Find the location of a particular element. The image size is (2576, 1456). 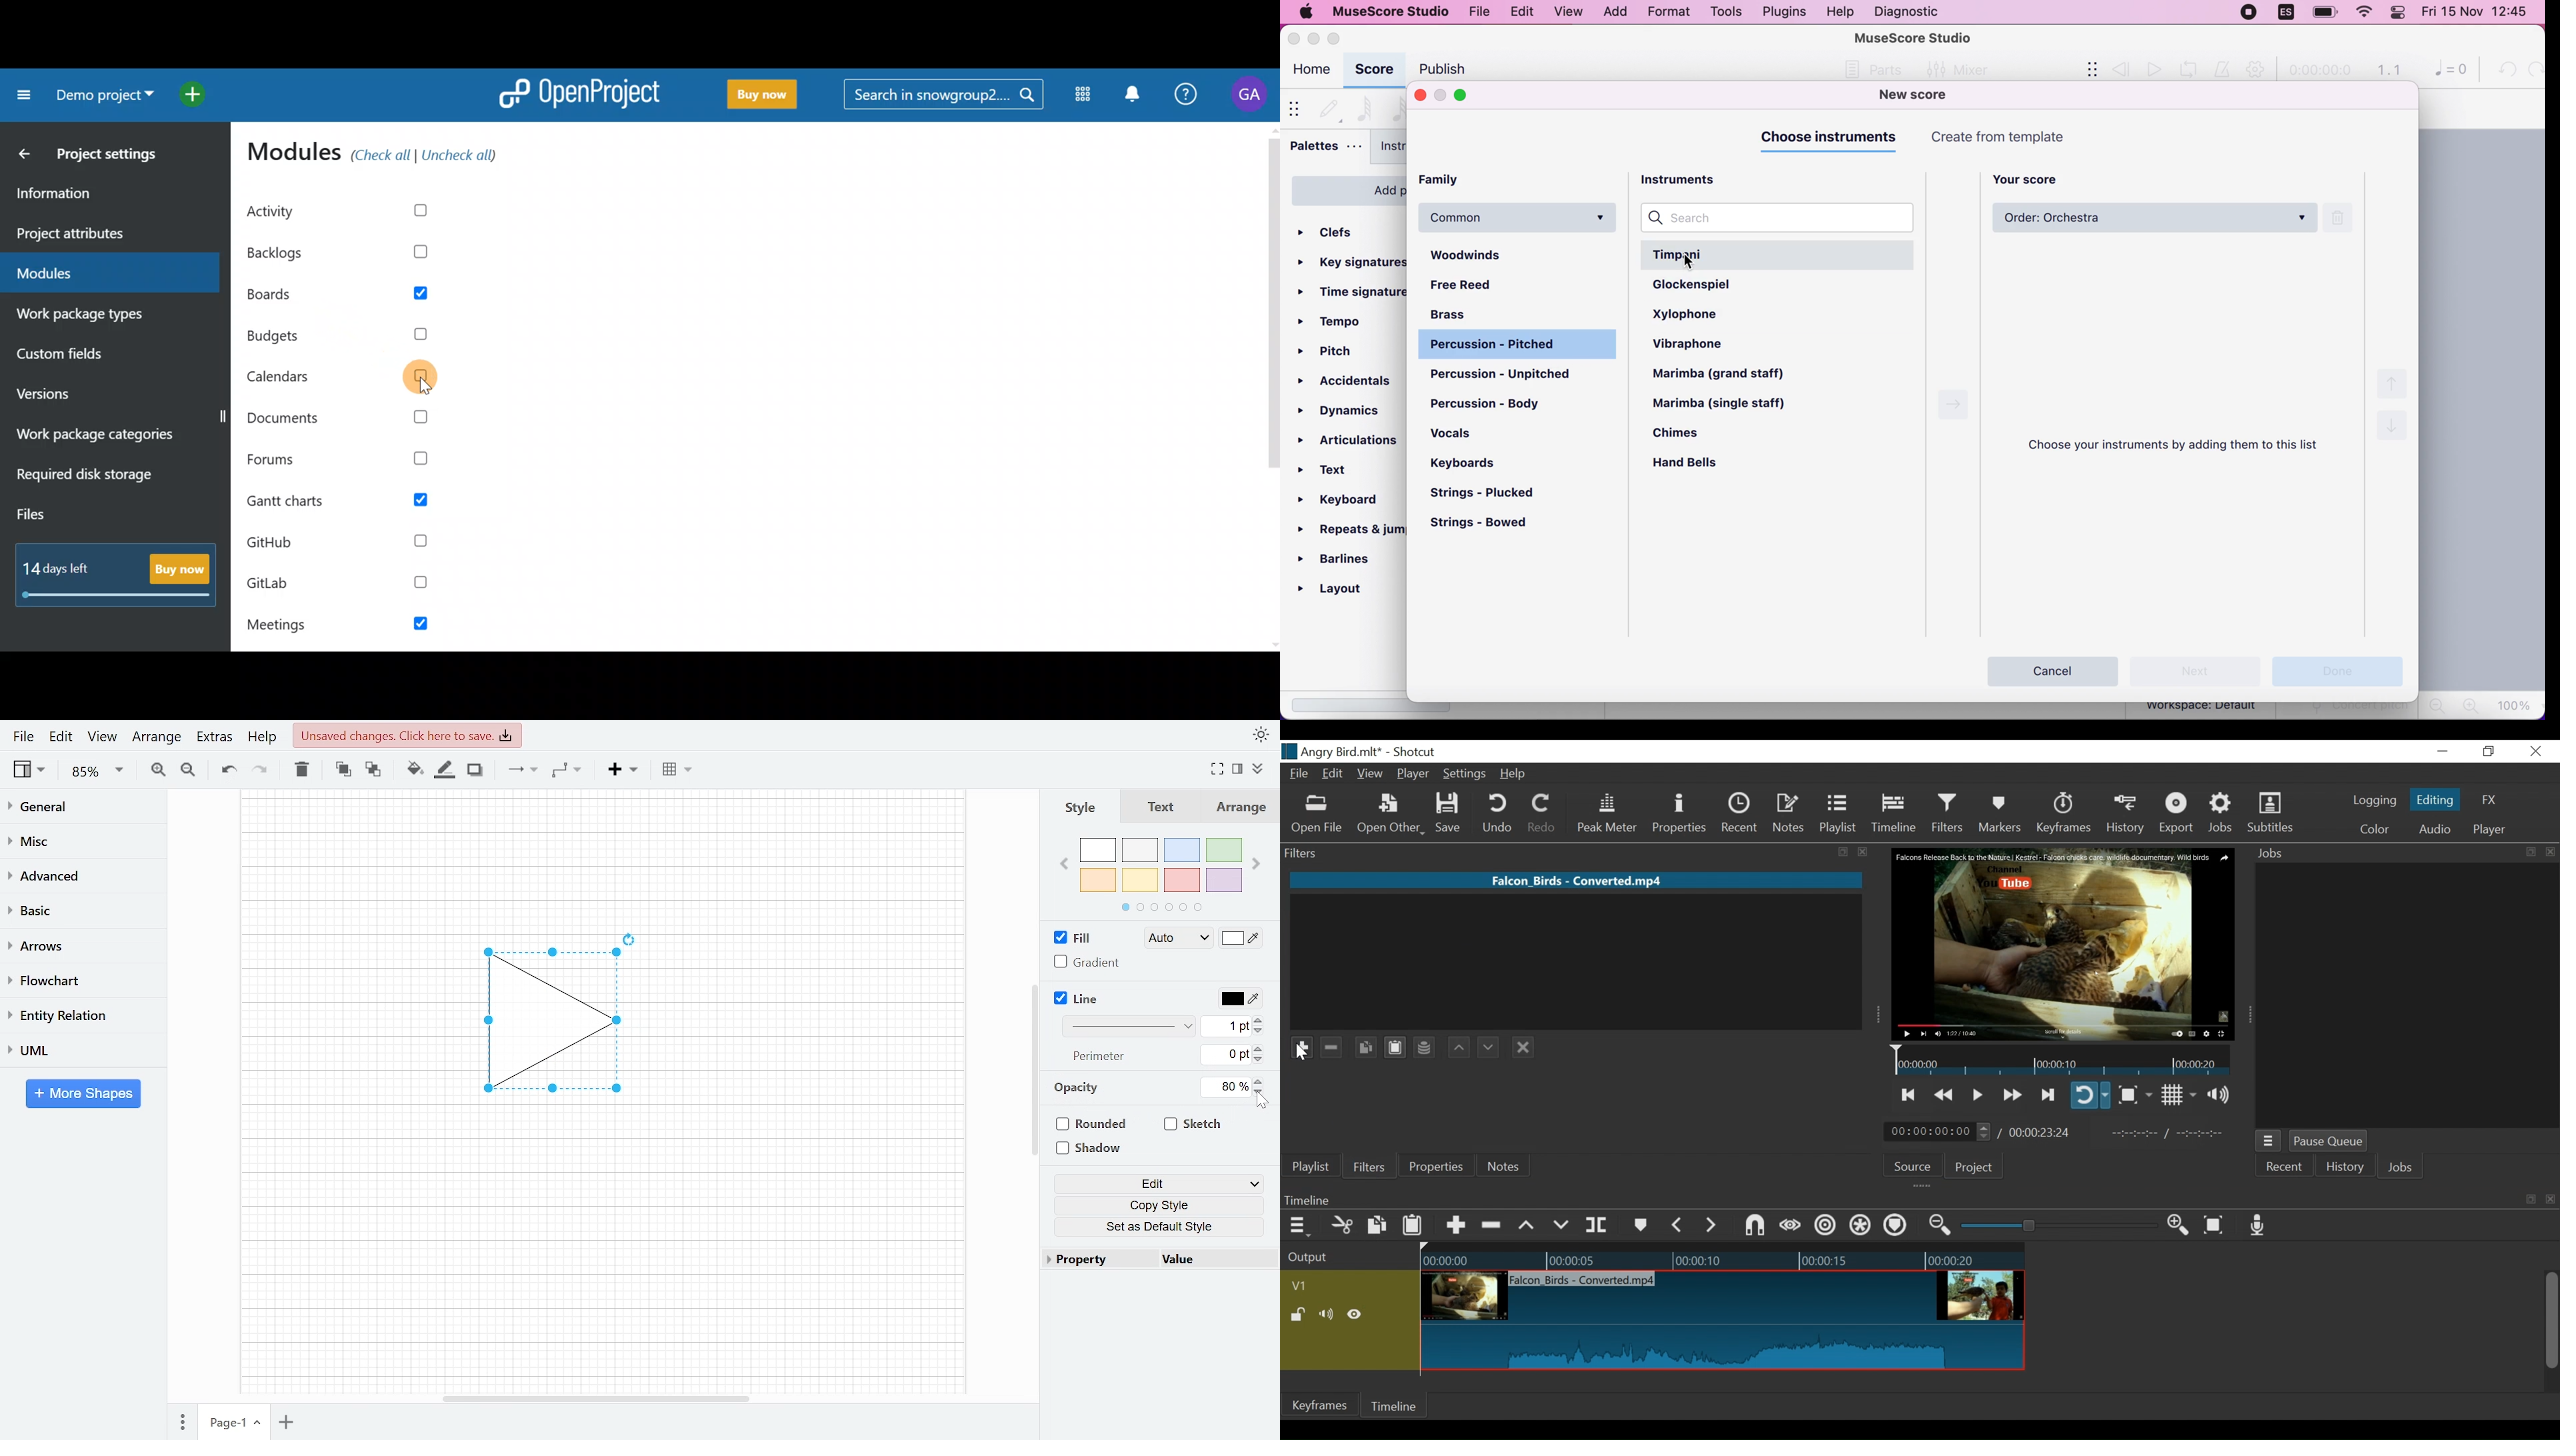

Player is located at coordinates (1414, 775).